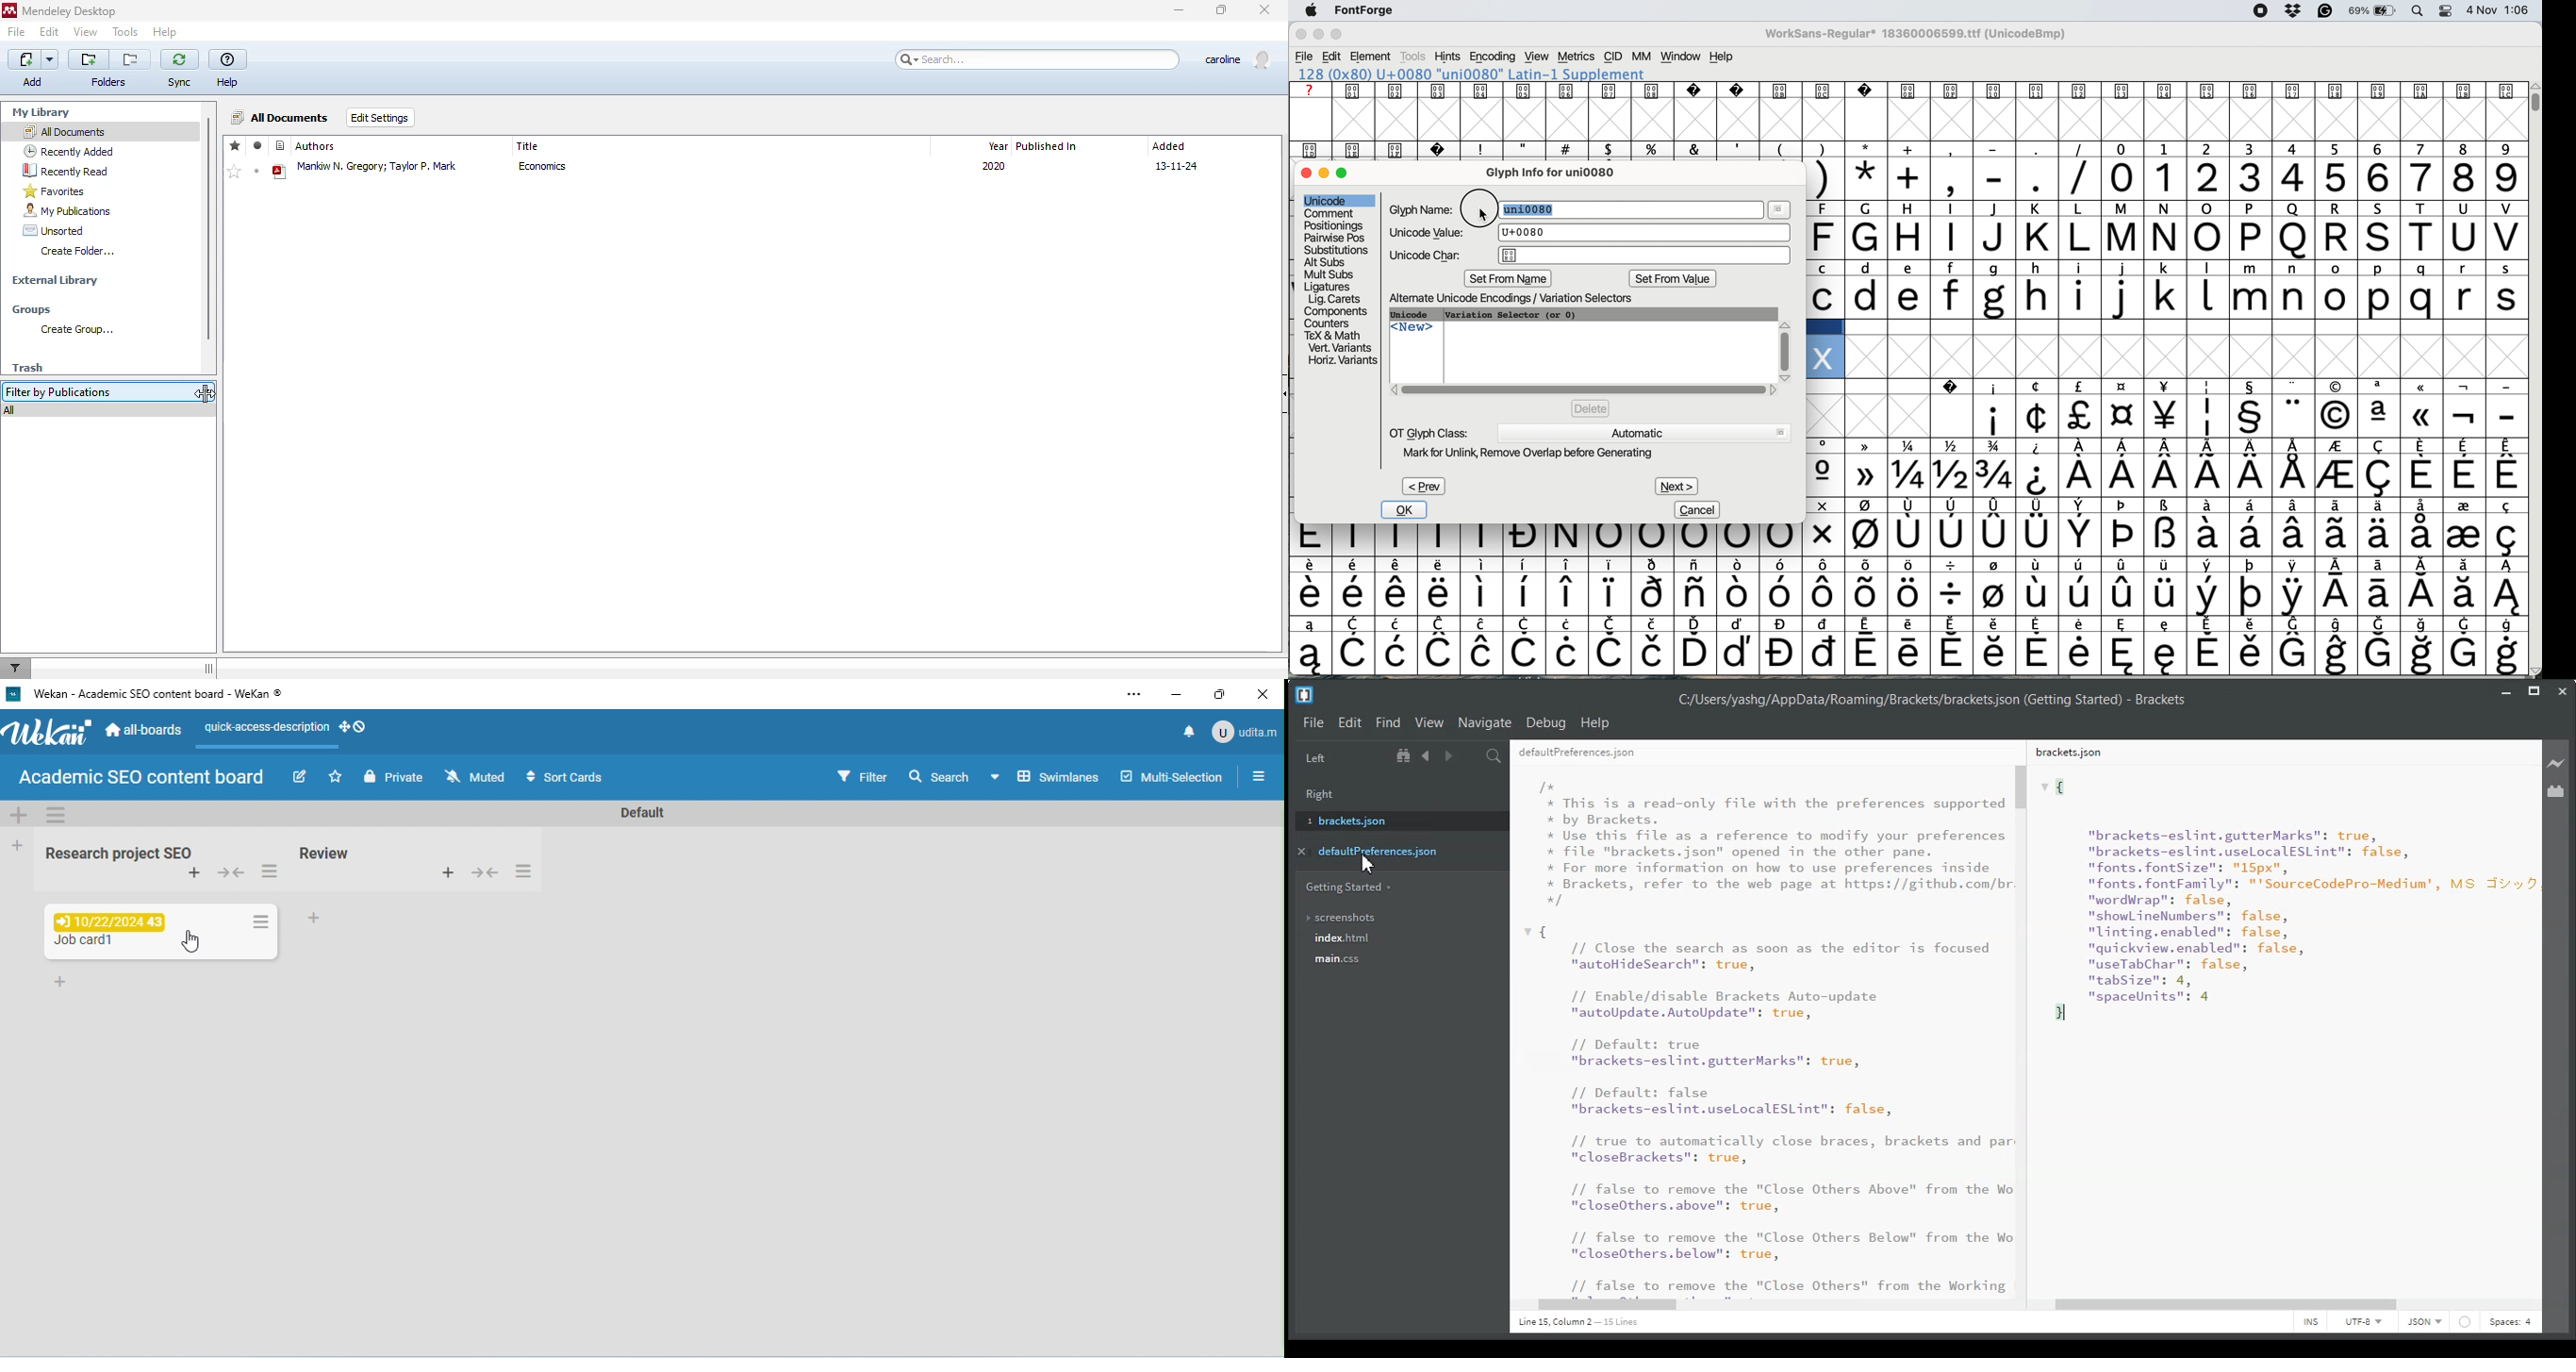 The height and width of the screenshot is (1372, 2576). What do you see at coordinates (1315, 759) in the screenshot?
I see `Left Panel` at bounding box center [1315, 759].